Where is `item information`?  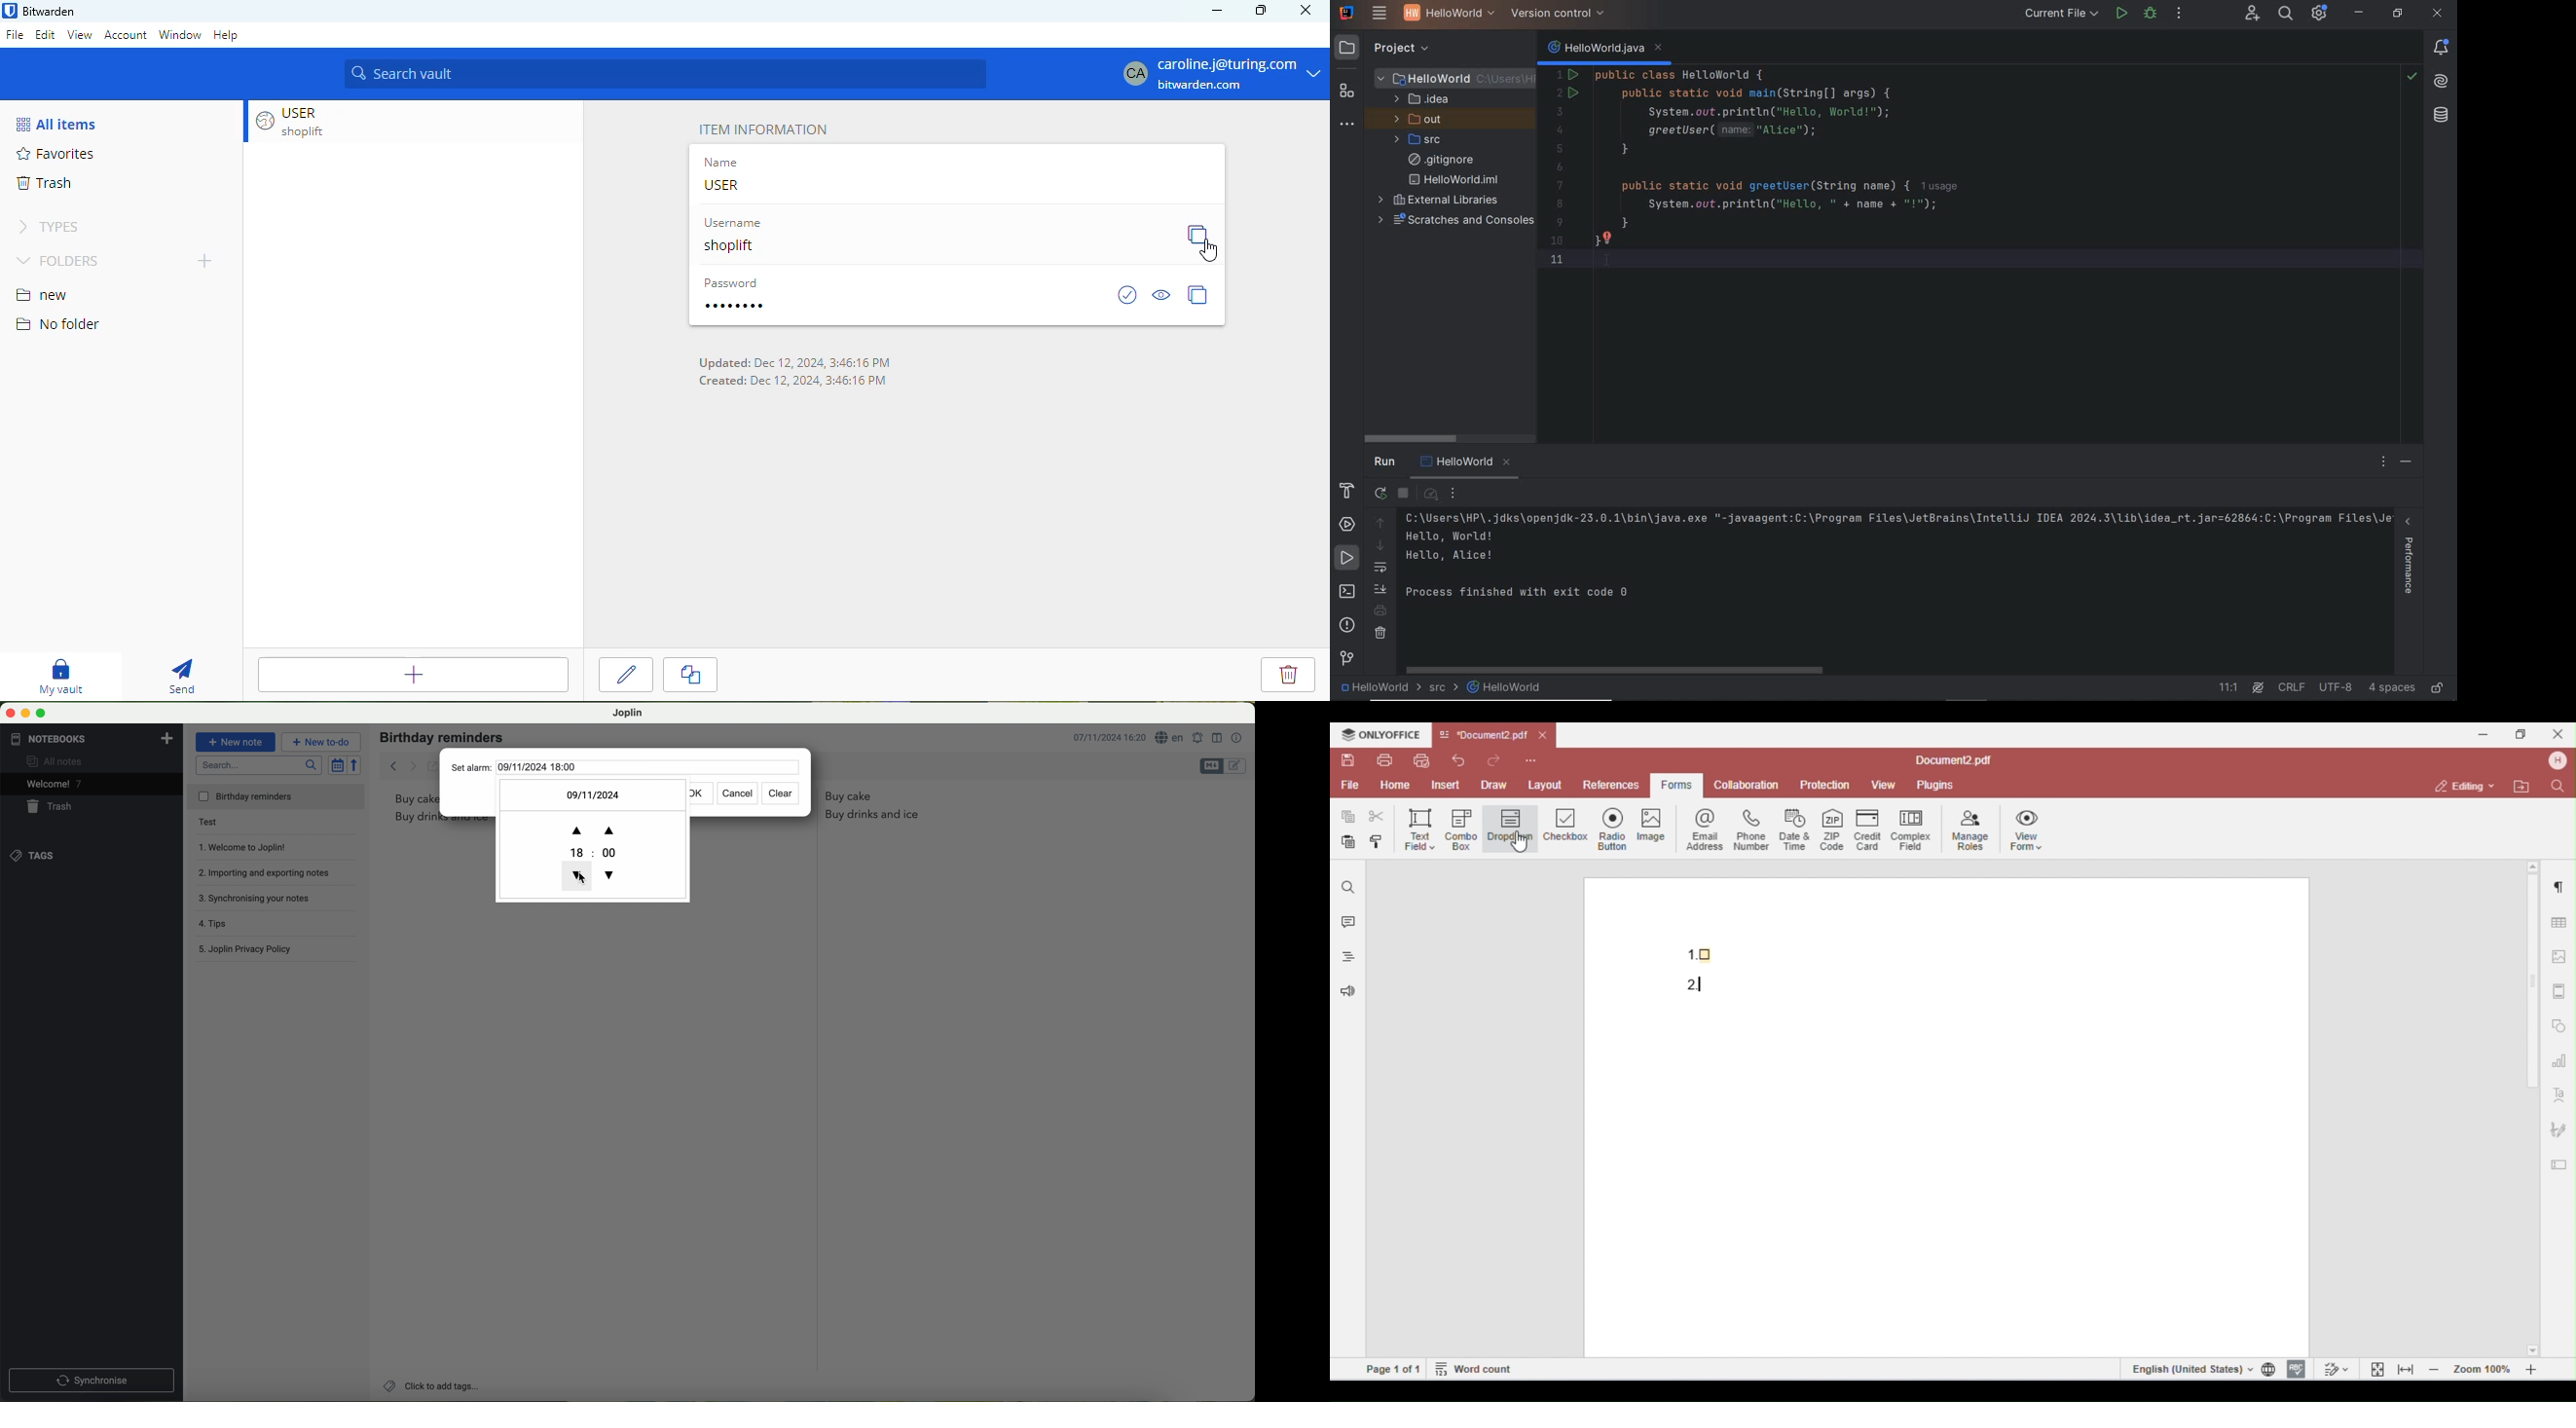
item information is located at coordinates (763, 129).